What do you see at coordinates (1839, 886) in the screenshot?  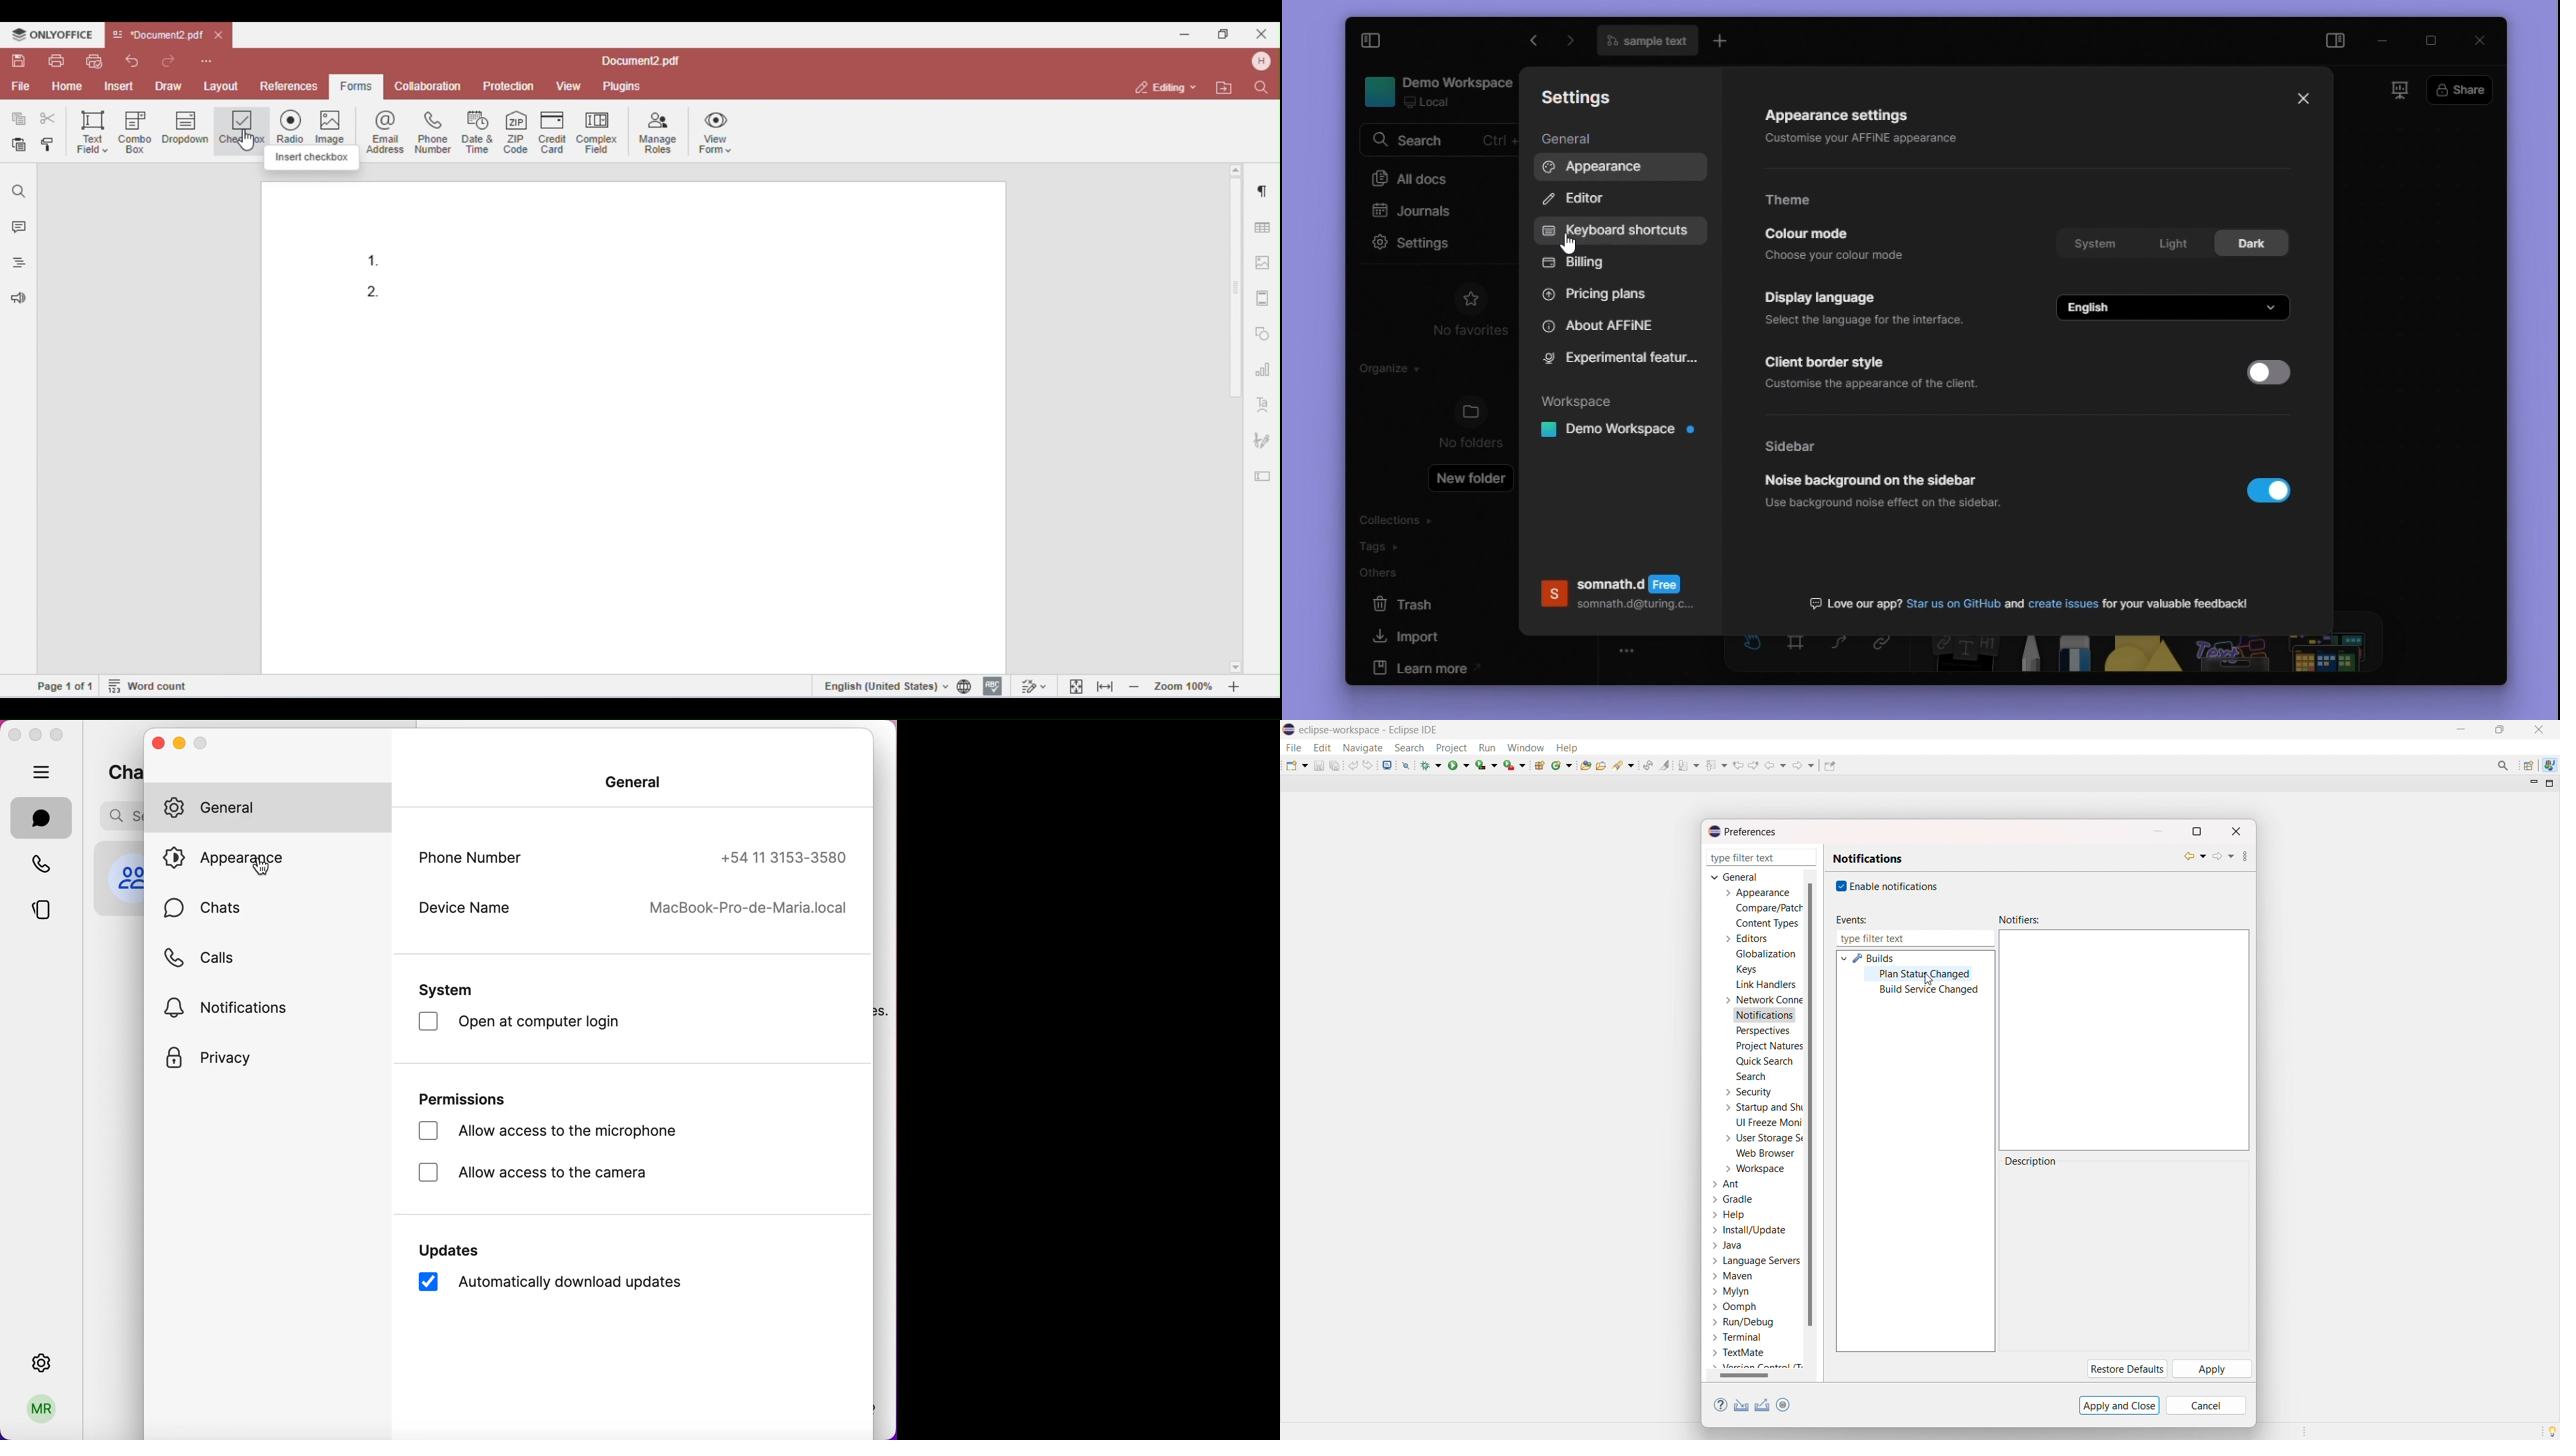 I see `checkbox` at bounding box center [1839, 886].